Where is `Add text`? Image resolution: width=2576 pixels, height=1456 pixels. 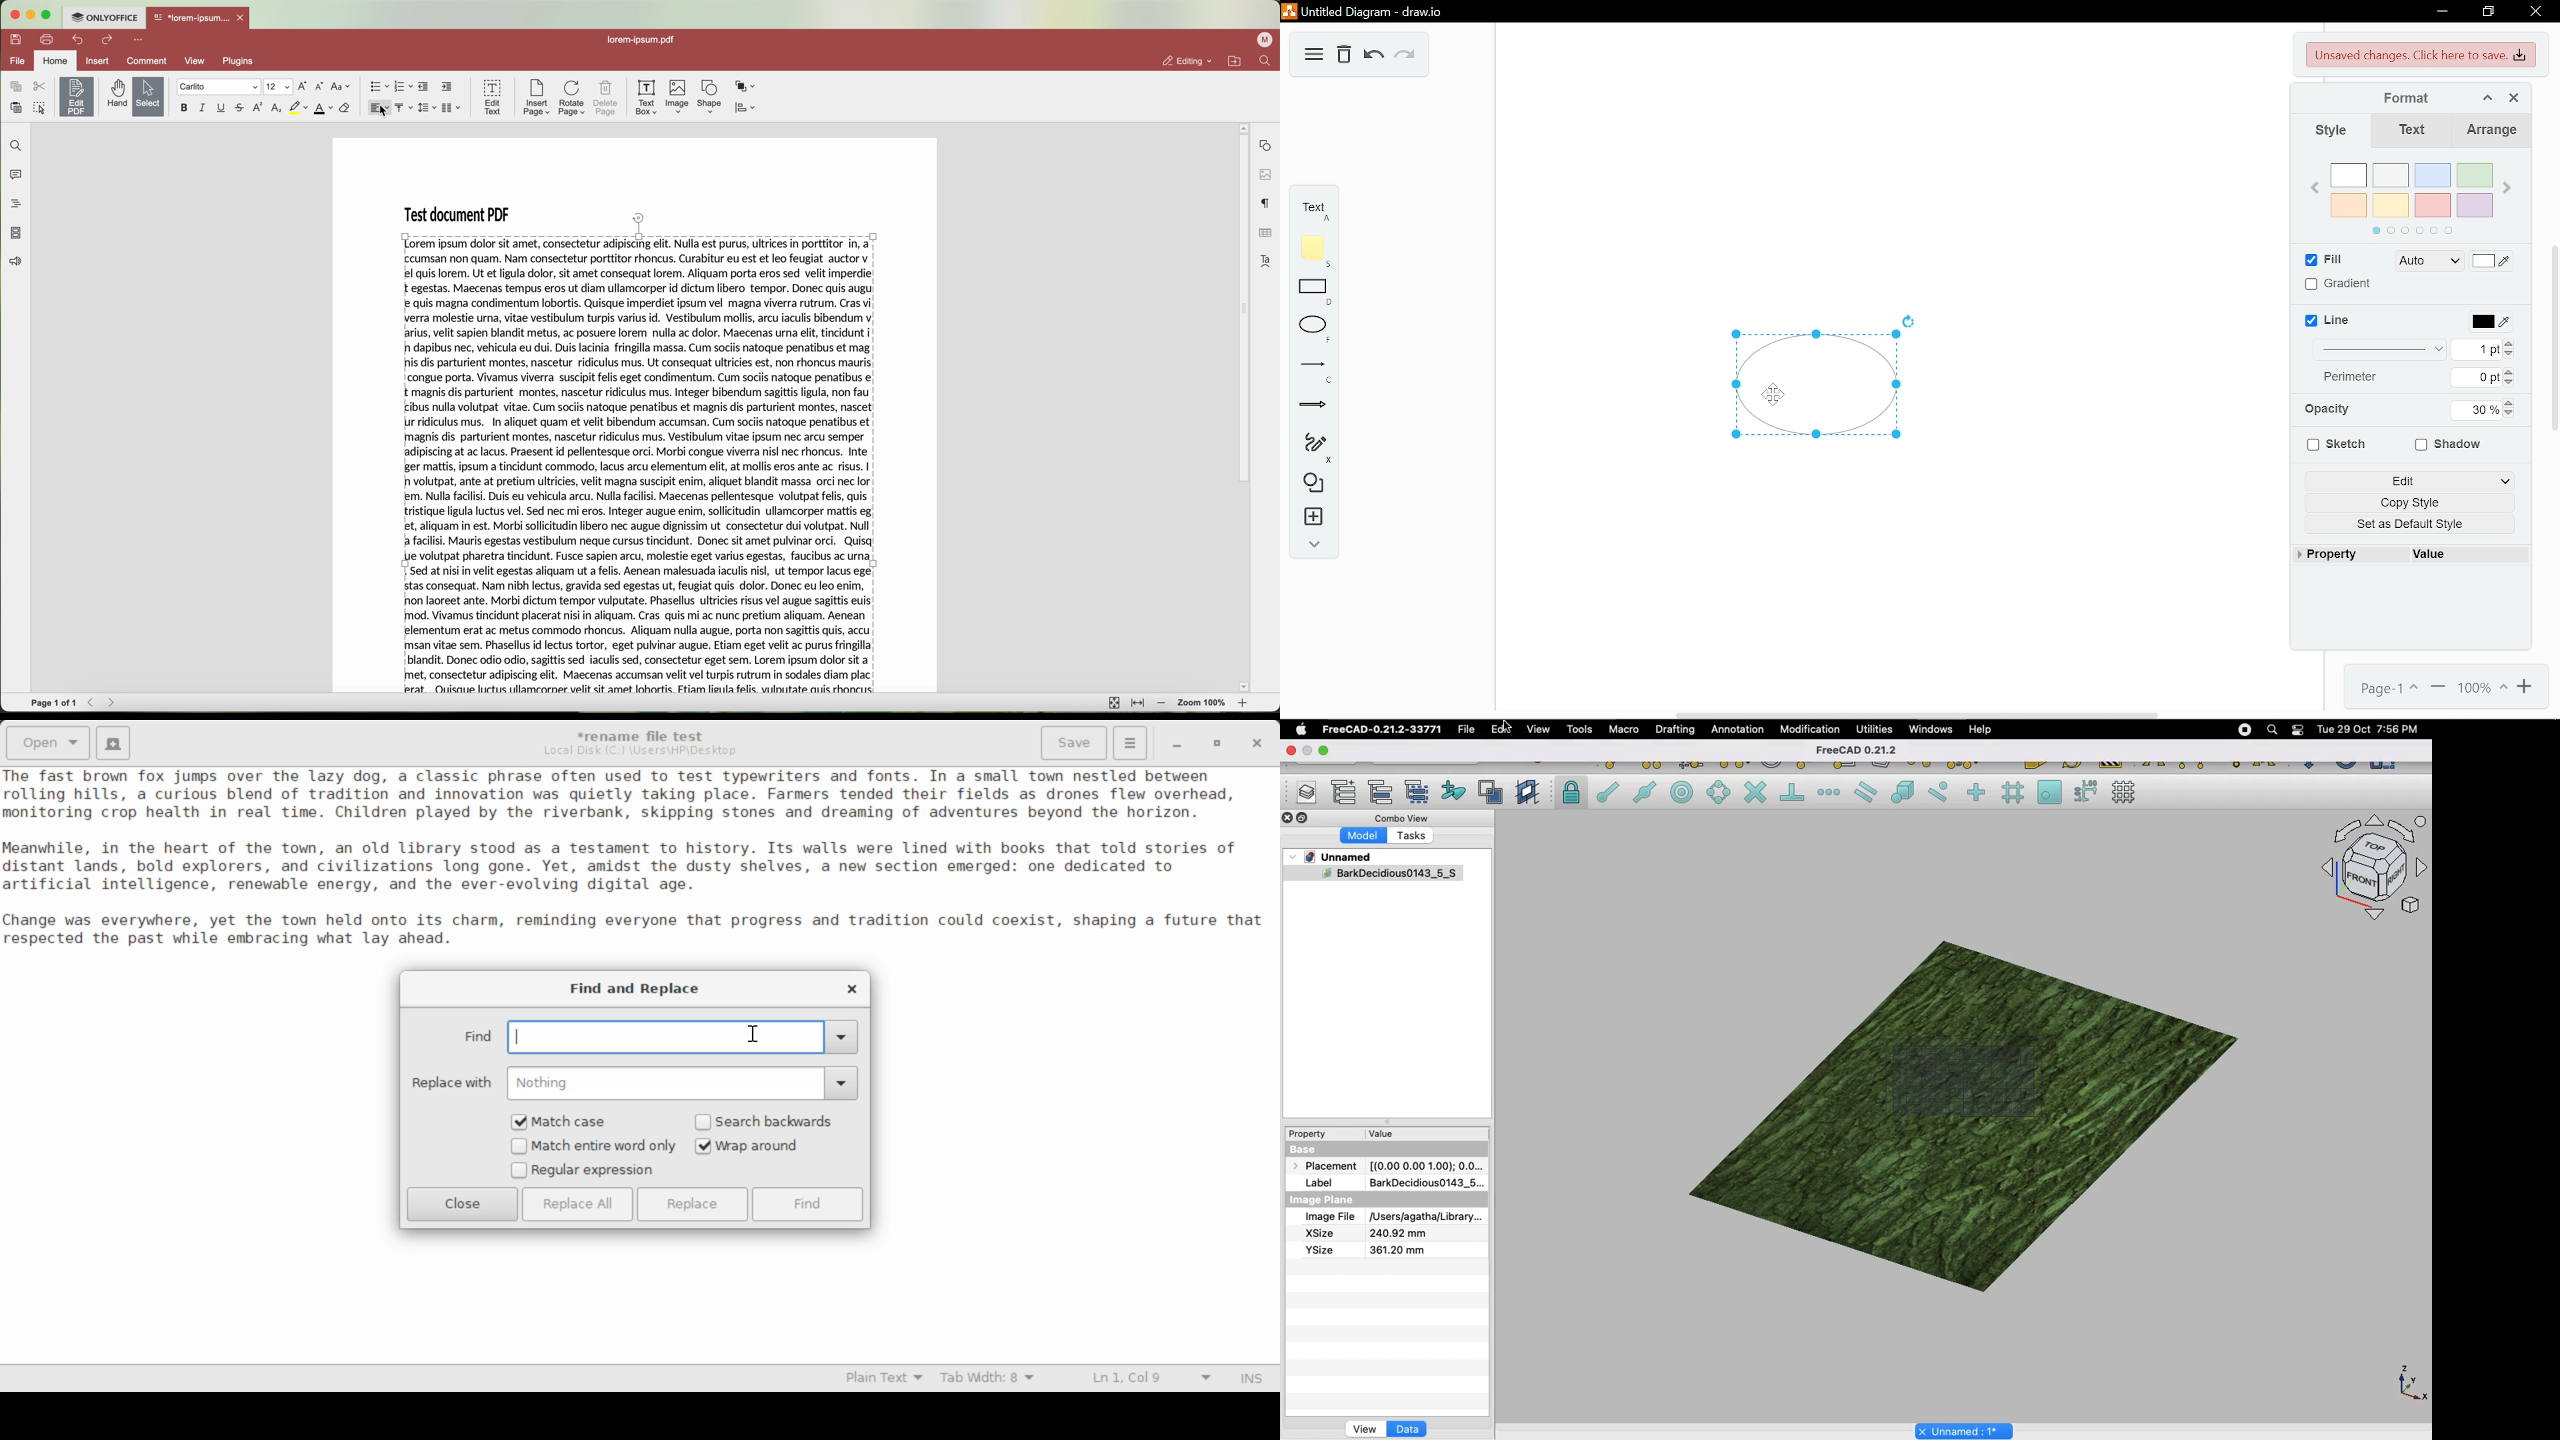
Add text is located at coordinates (1314, 207).